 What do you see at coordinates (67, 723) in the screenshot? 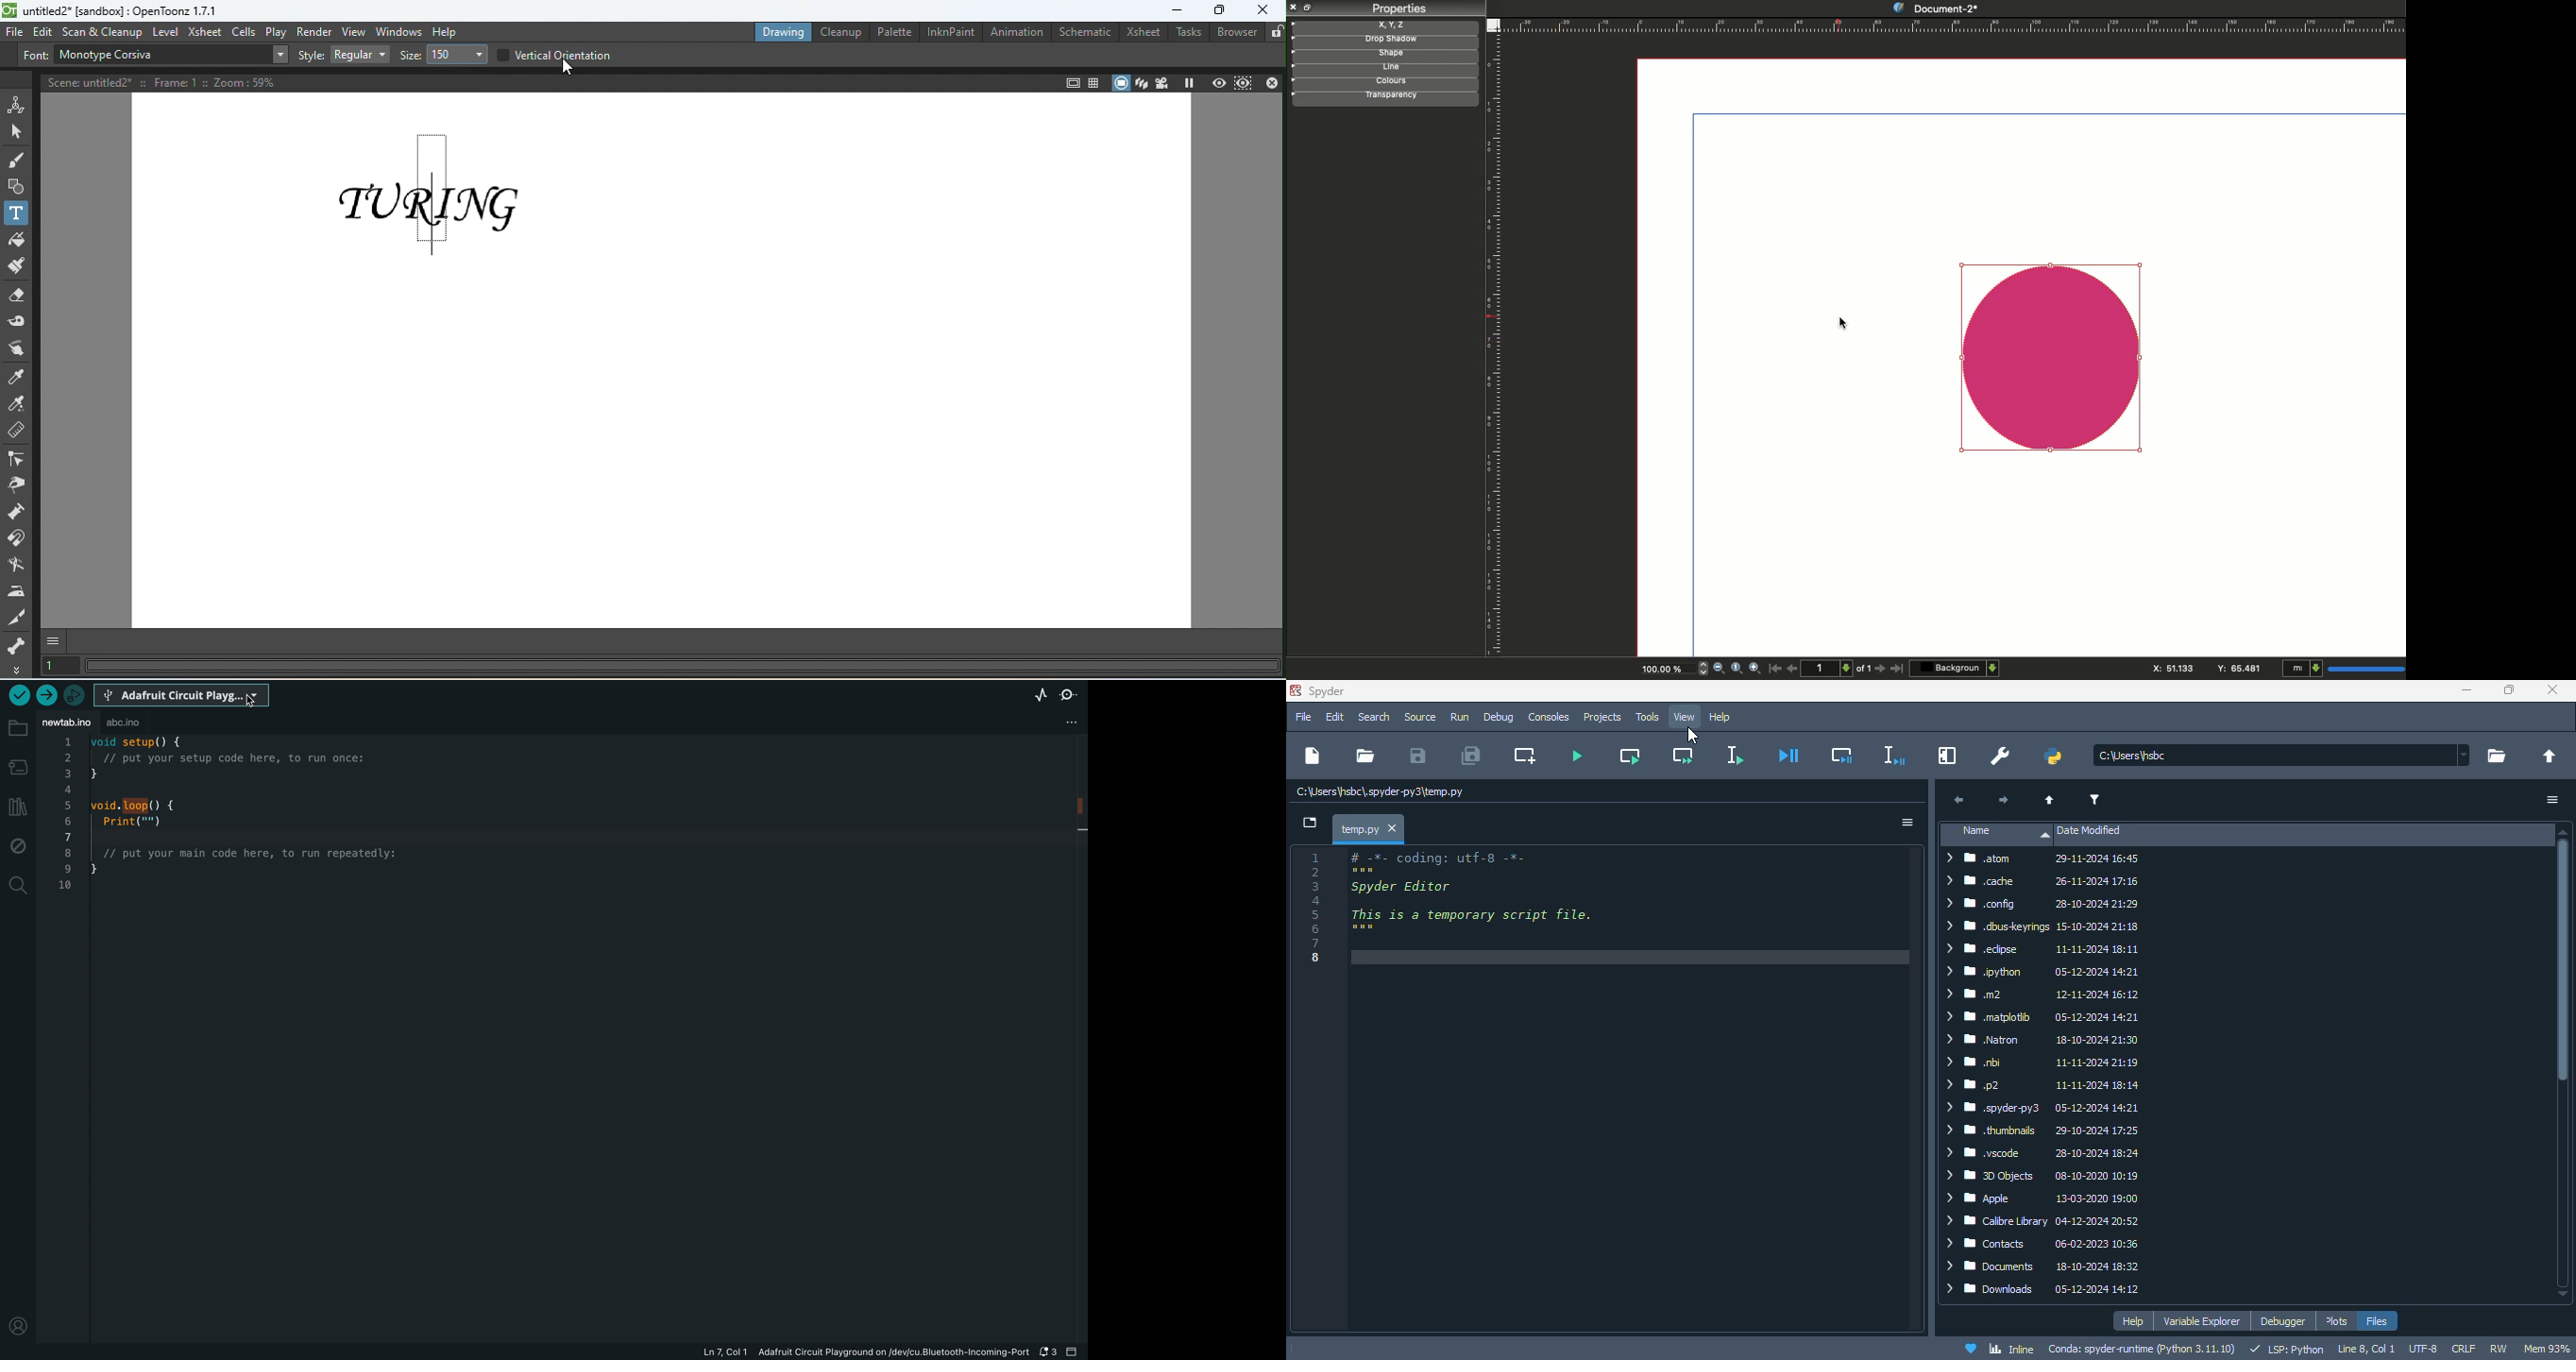
I see `file tab` at bounding box center [67, 723].